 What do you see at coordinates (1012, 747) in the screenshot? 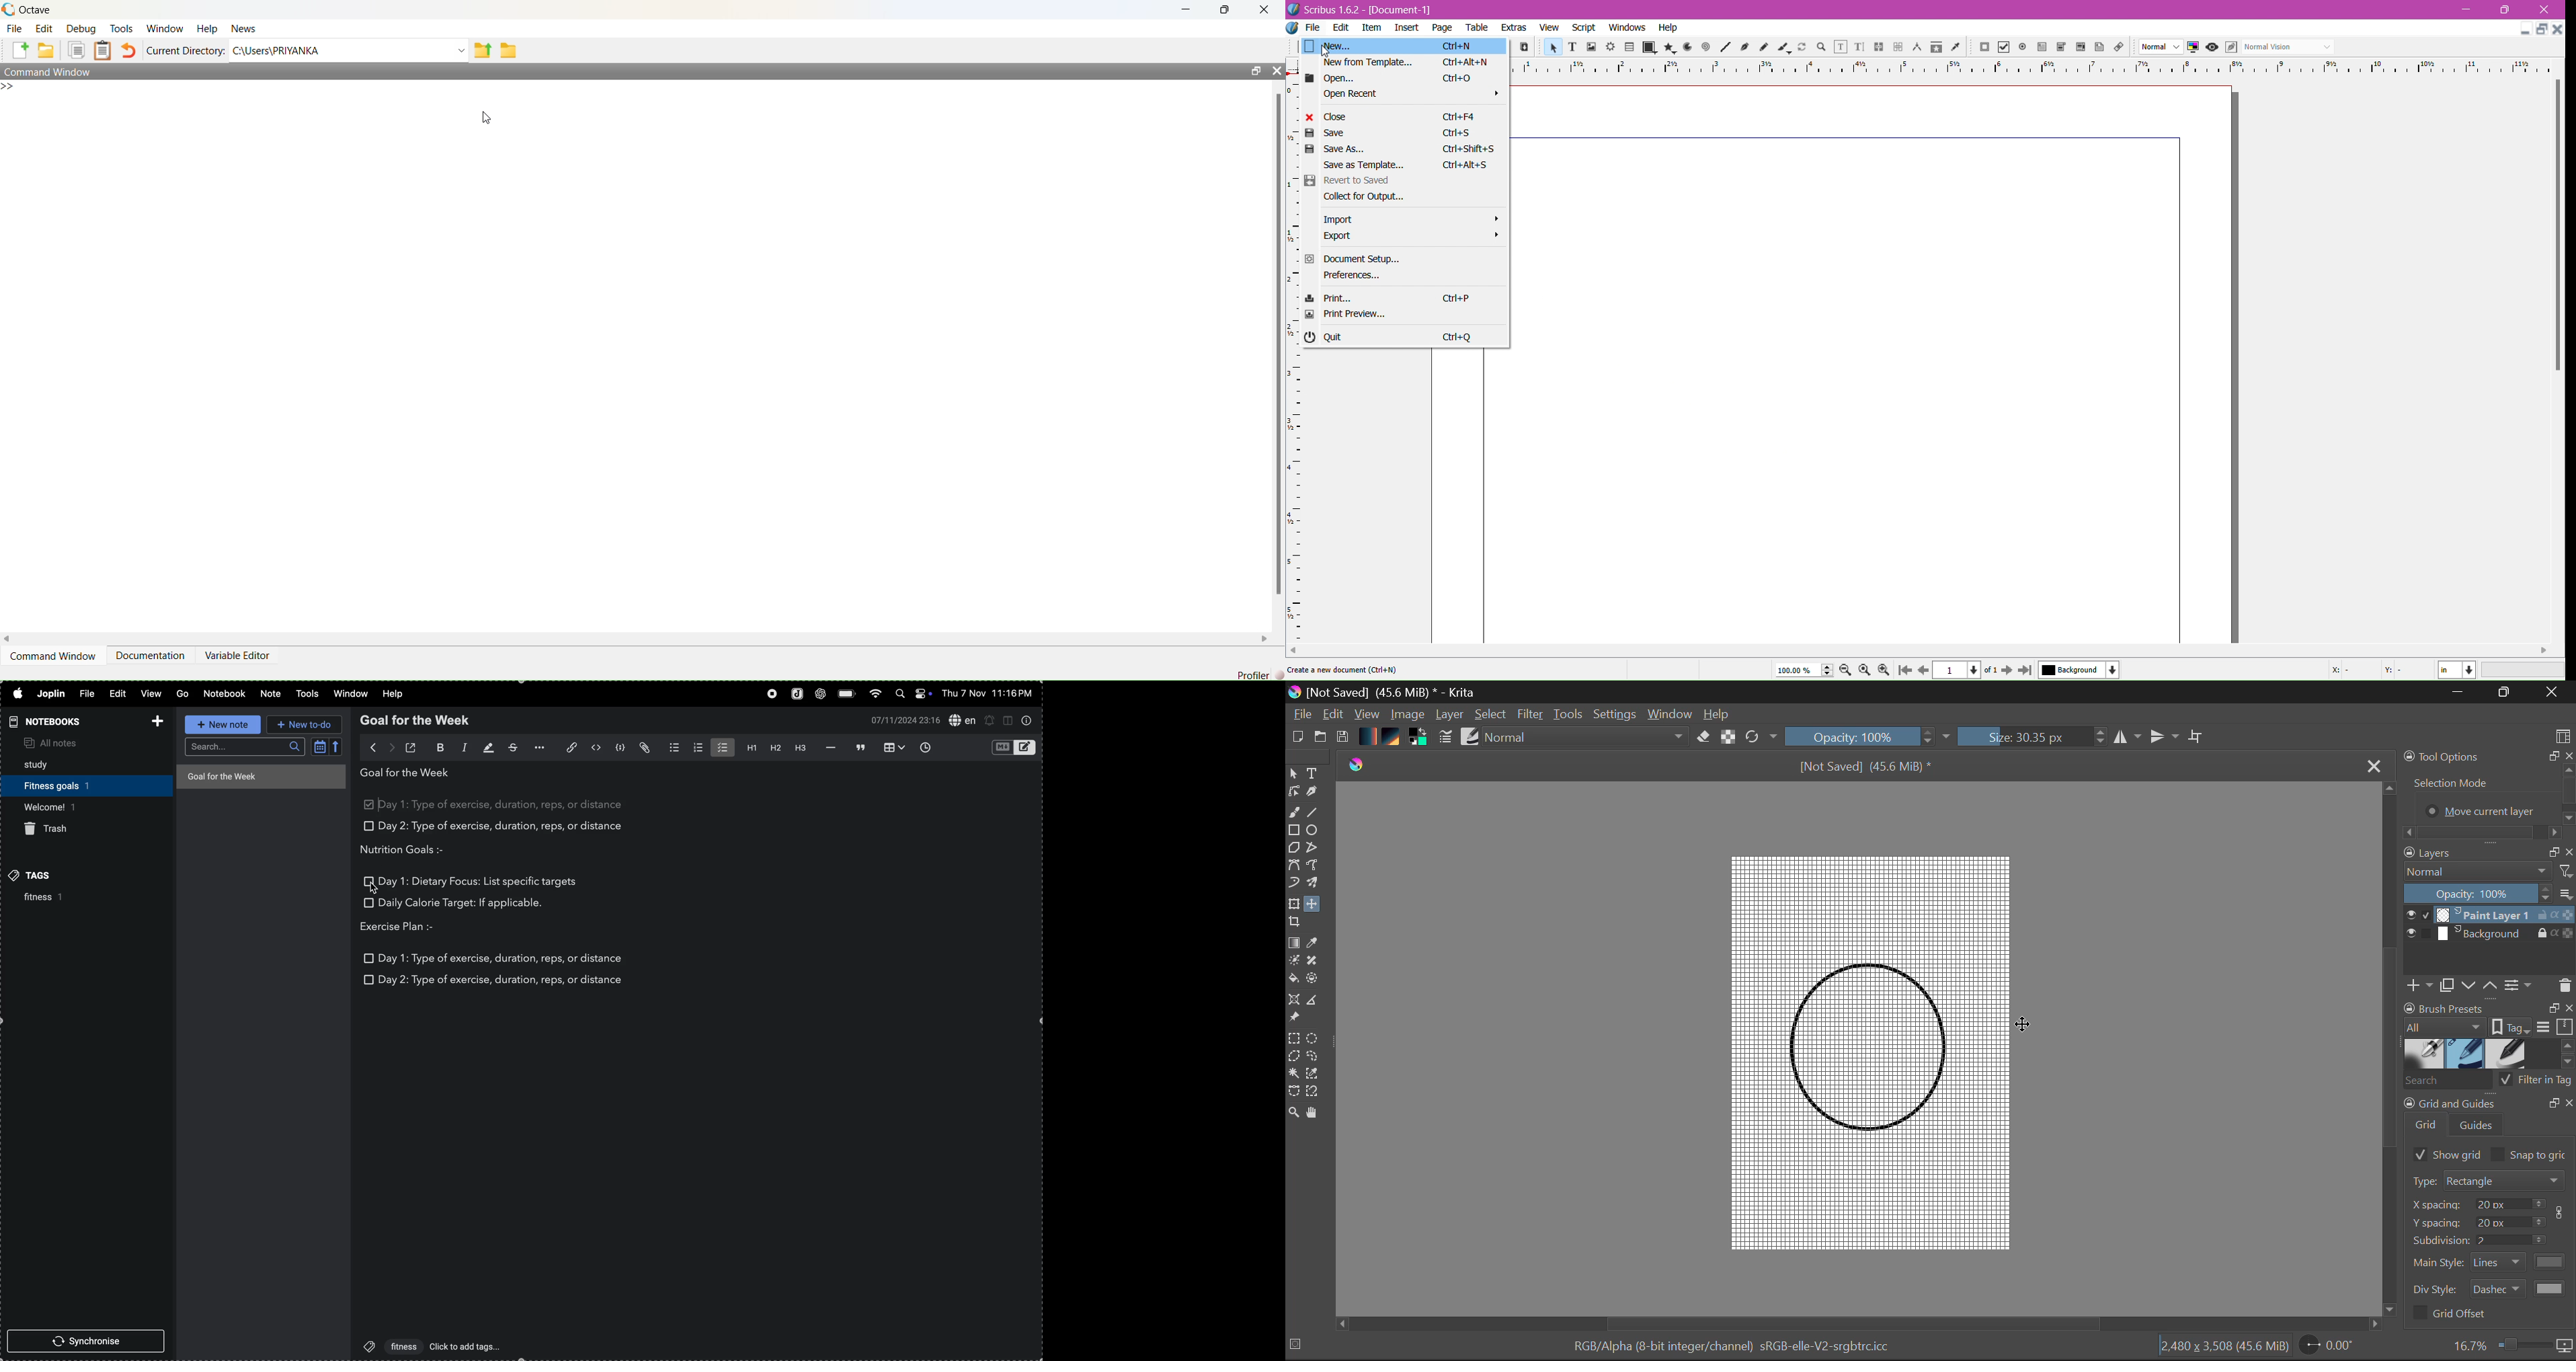
I see `toggle editors` at bounding box center [1012, 747].